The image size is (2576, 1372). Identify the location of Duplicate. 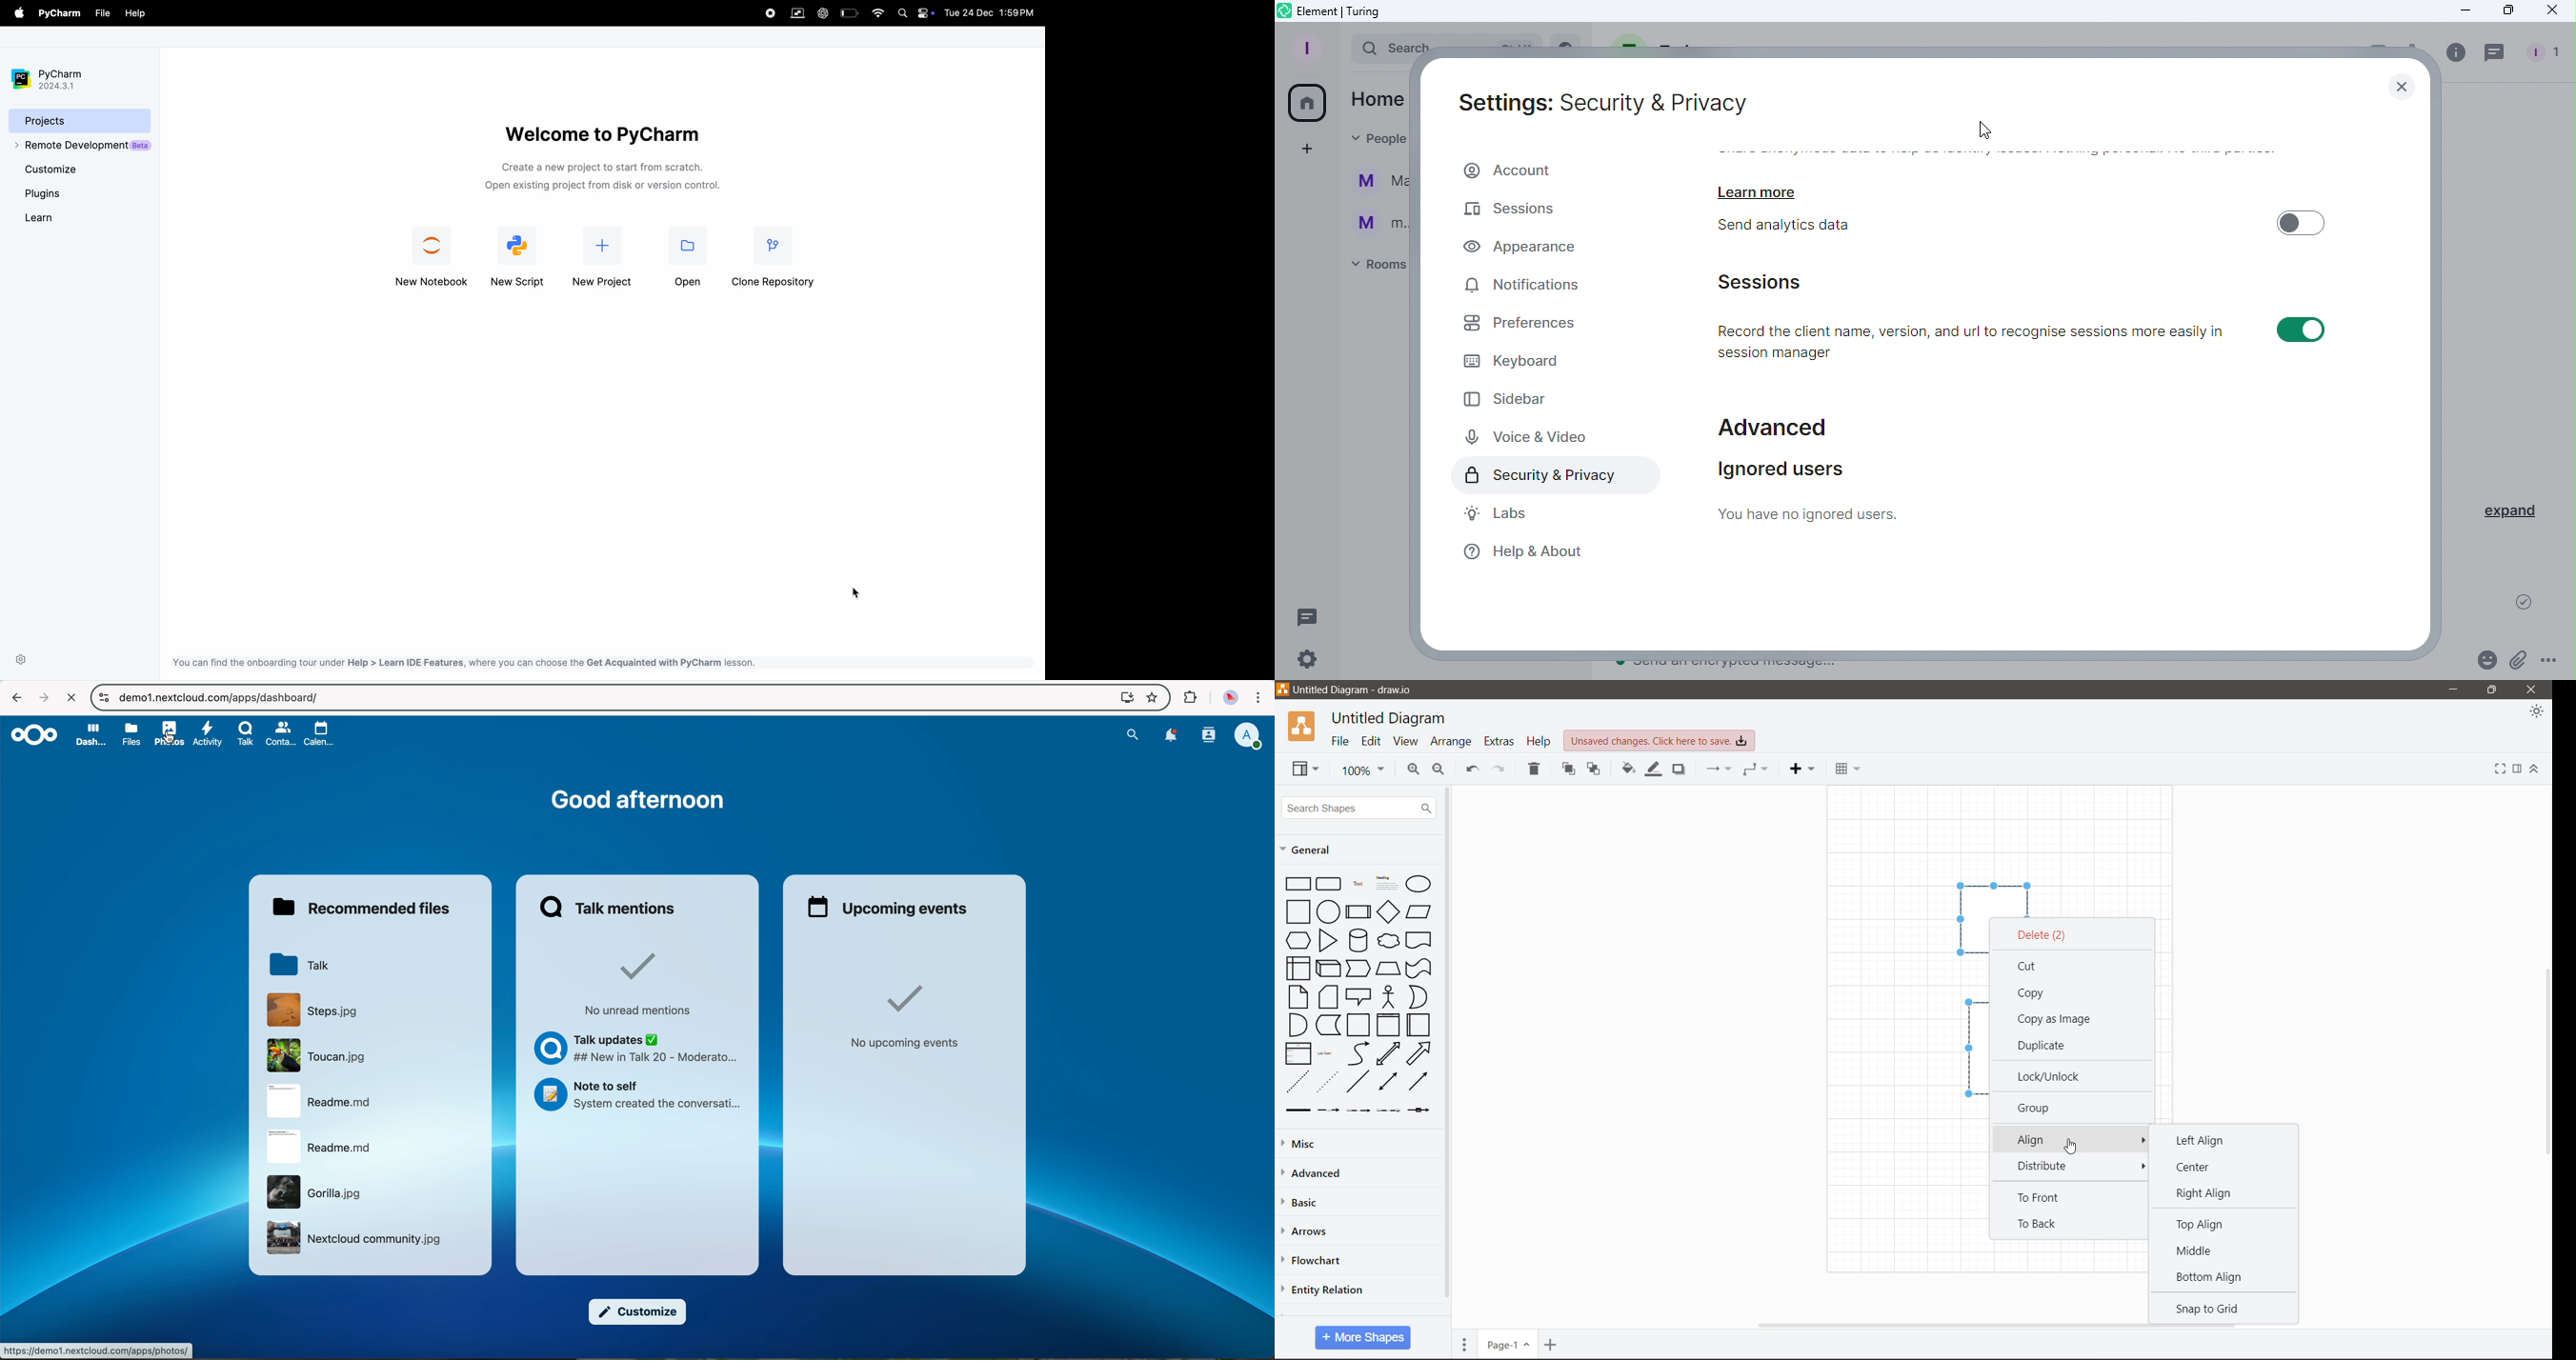
(2046, 1045).